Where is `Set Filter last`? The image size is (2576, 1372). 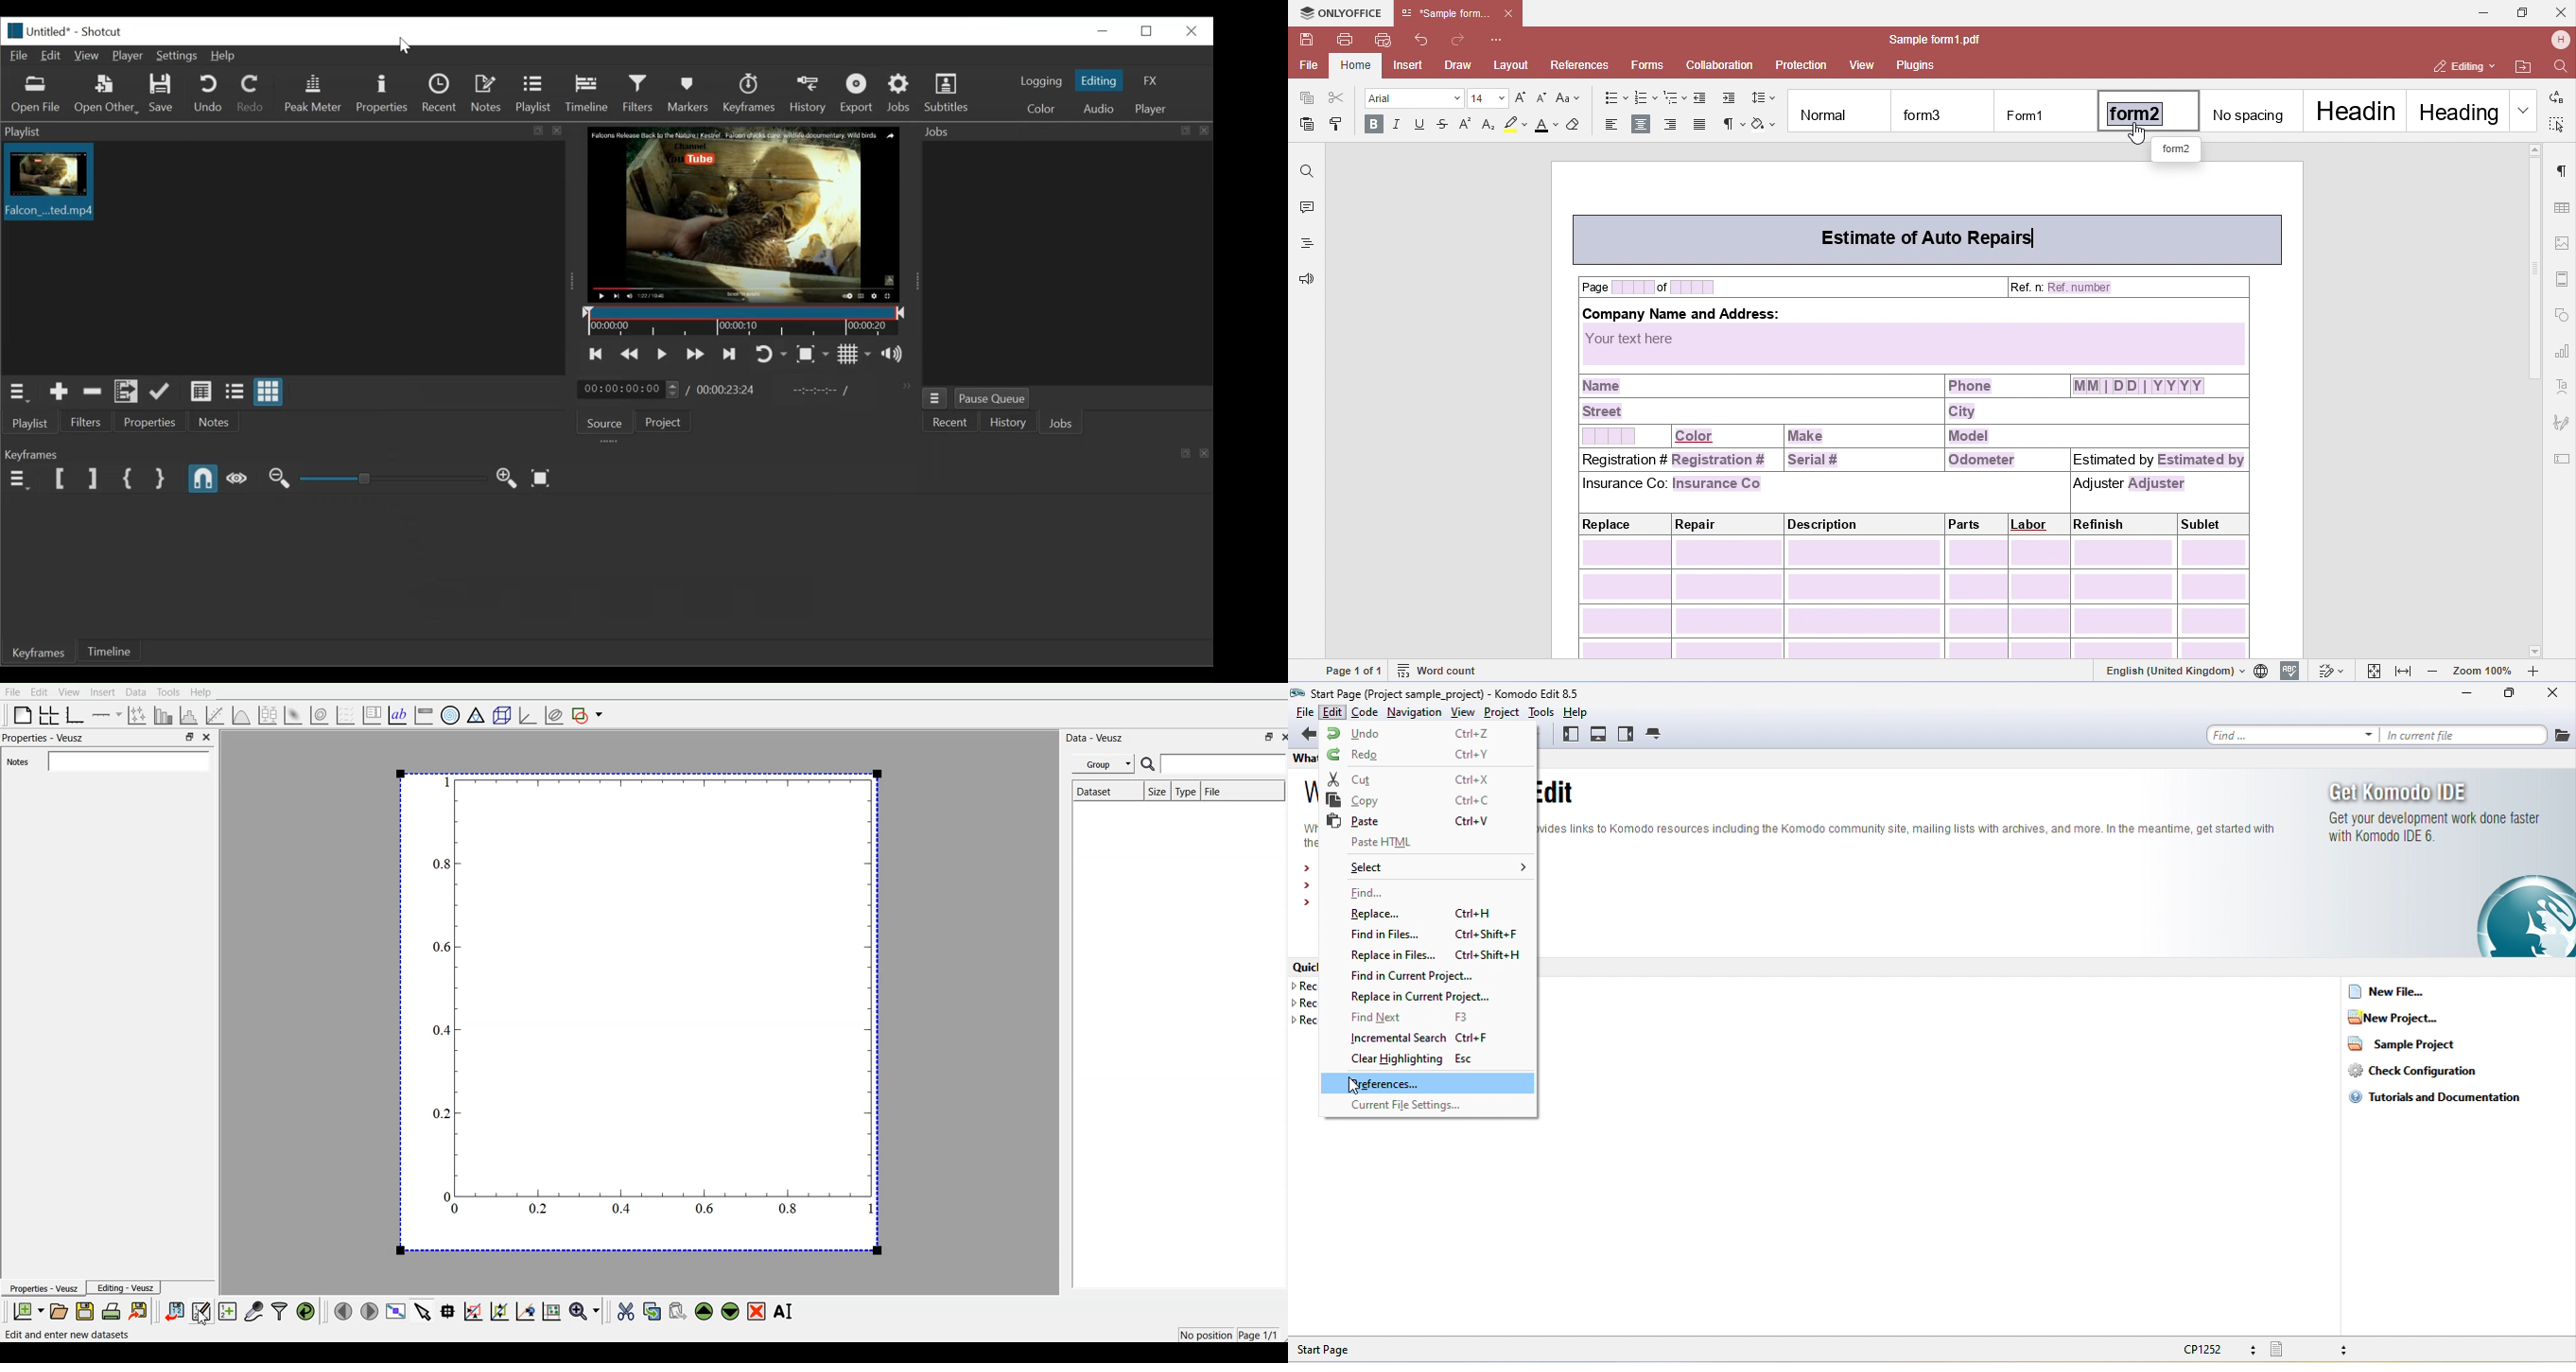 Set Filter last is located at coordinates (94, 480).